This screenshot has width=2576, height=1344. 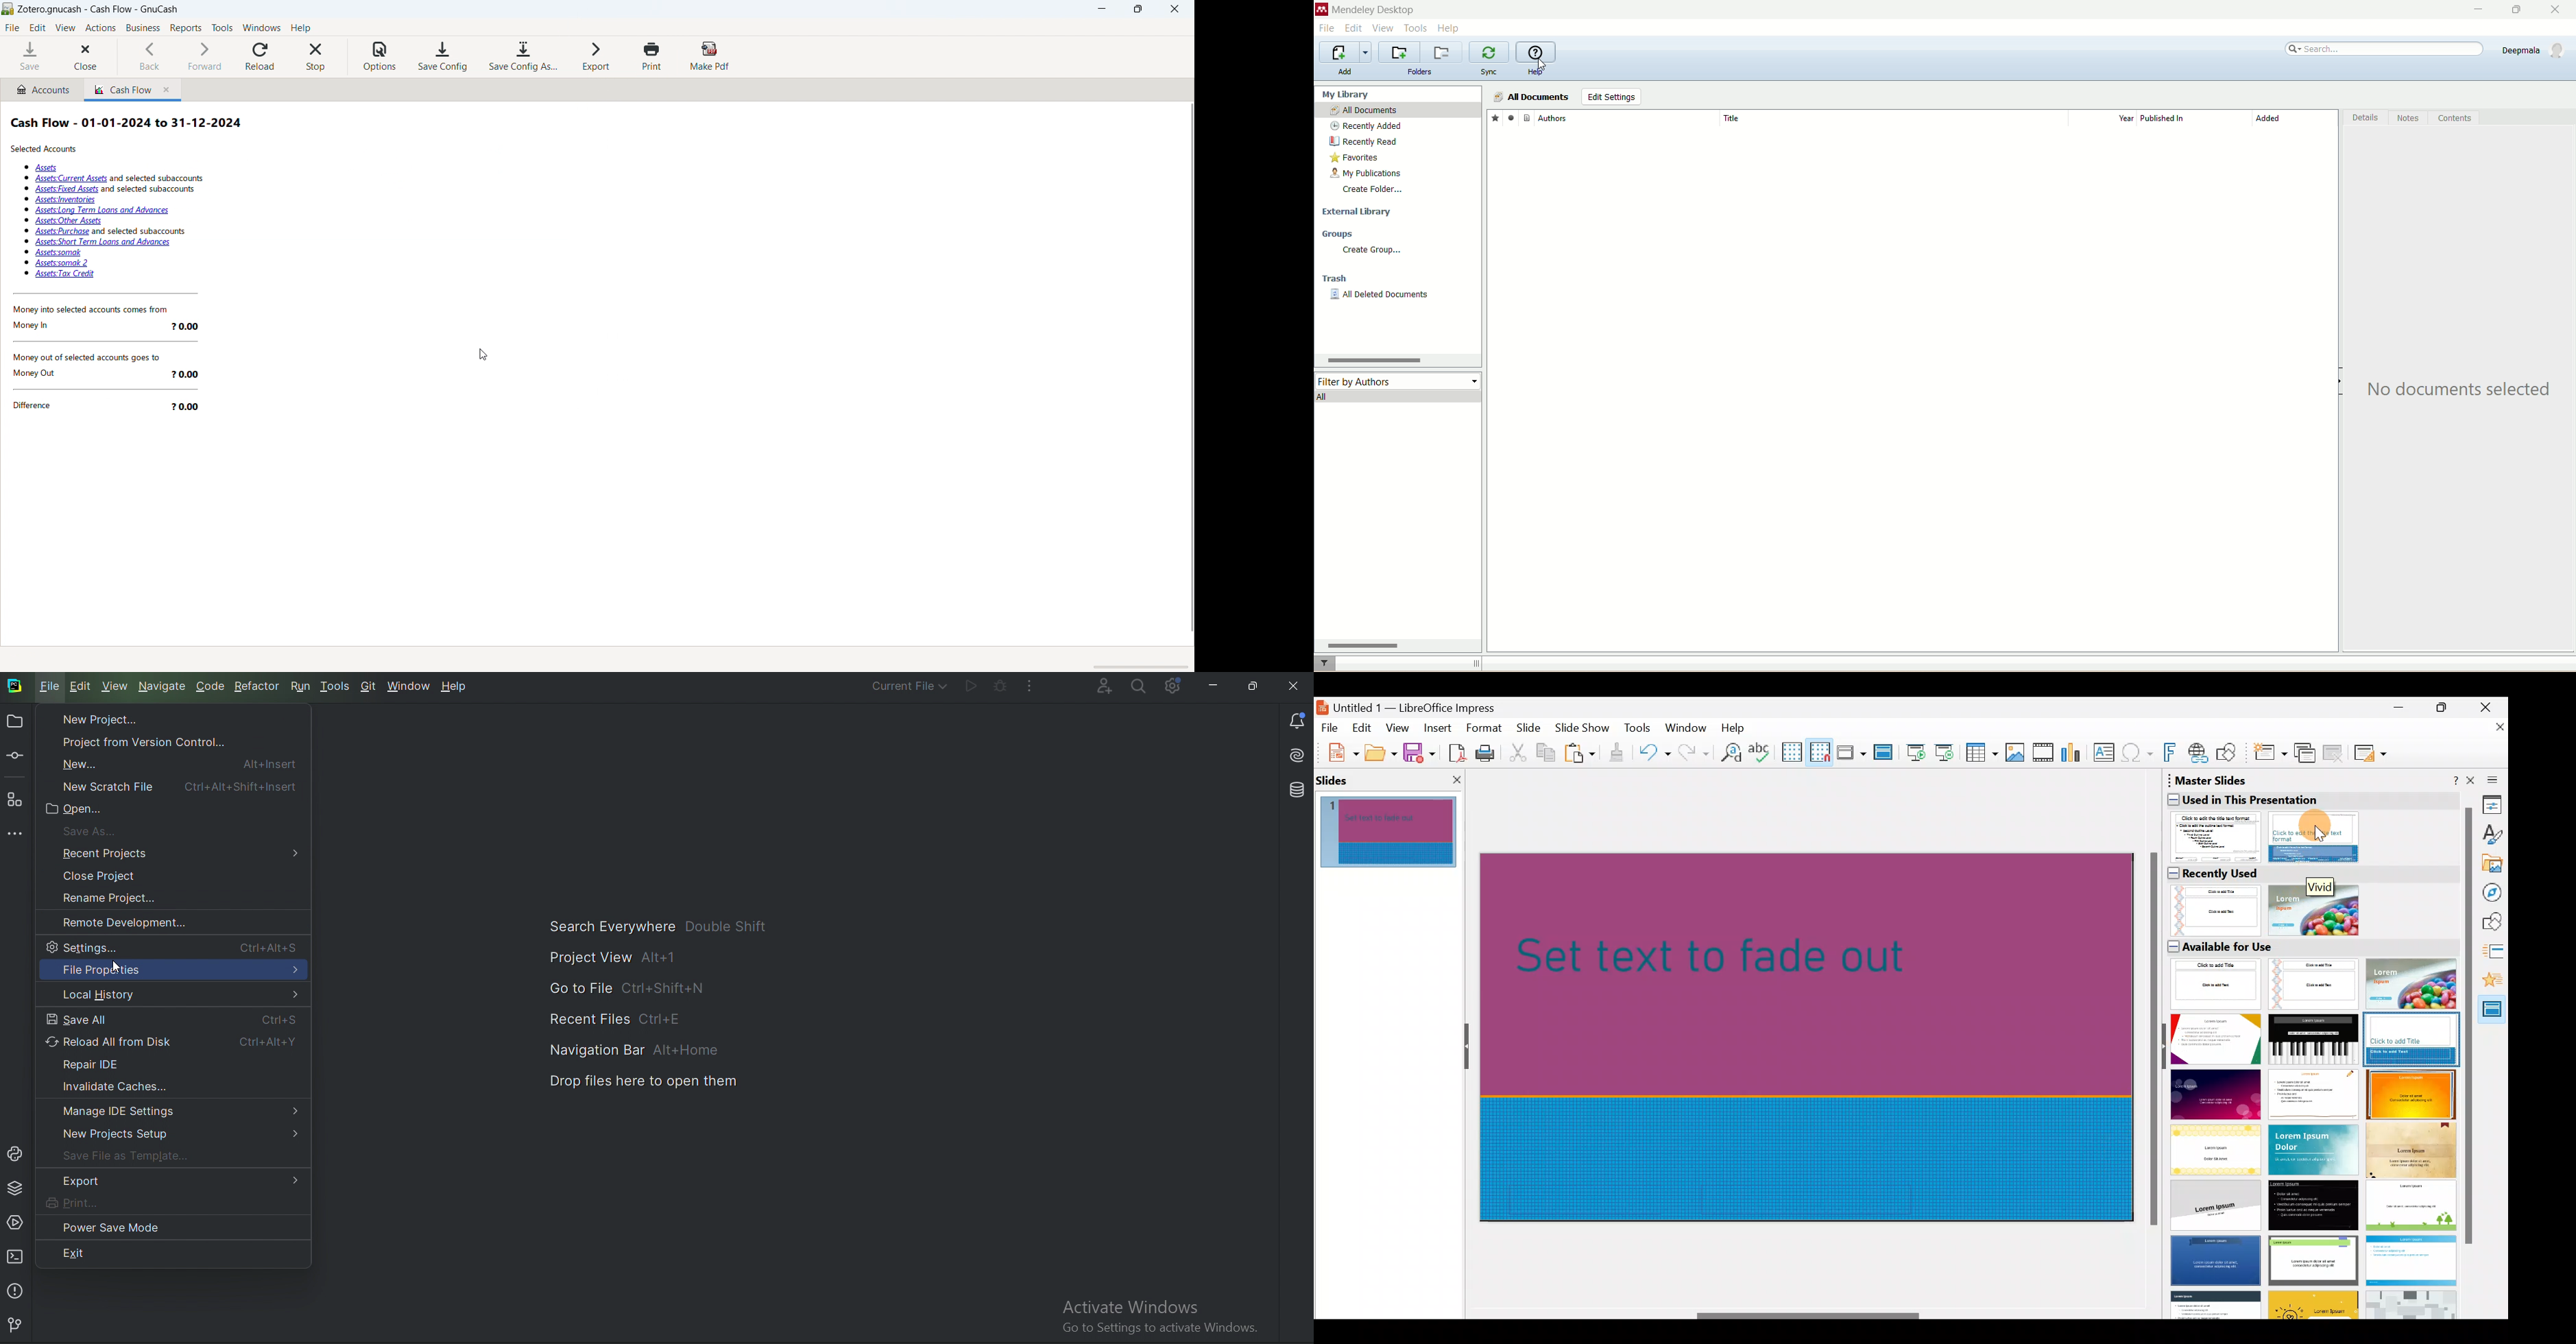 I want to click on read/unread, so click(x=1510, y=116).